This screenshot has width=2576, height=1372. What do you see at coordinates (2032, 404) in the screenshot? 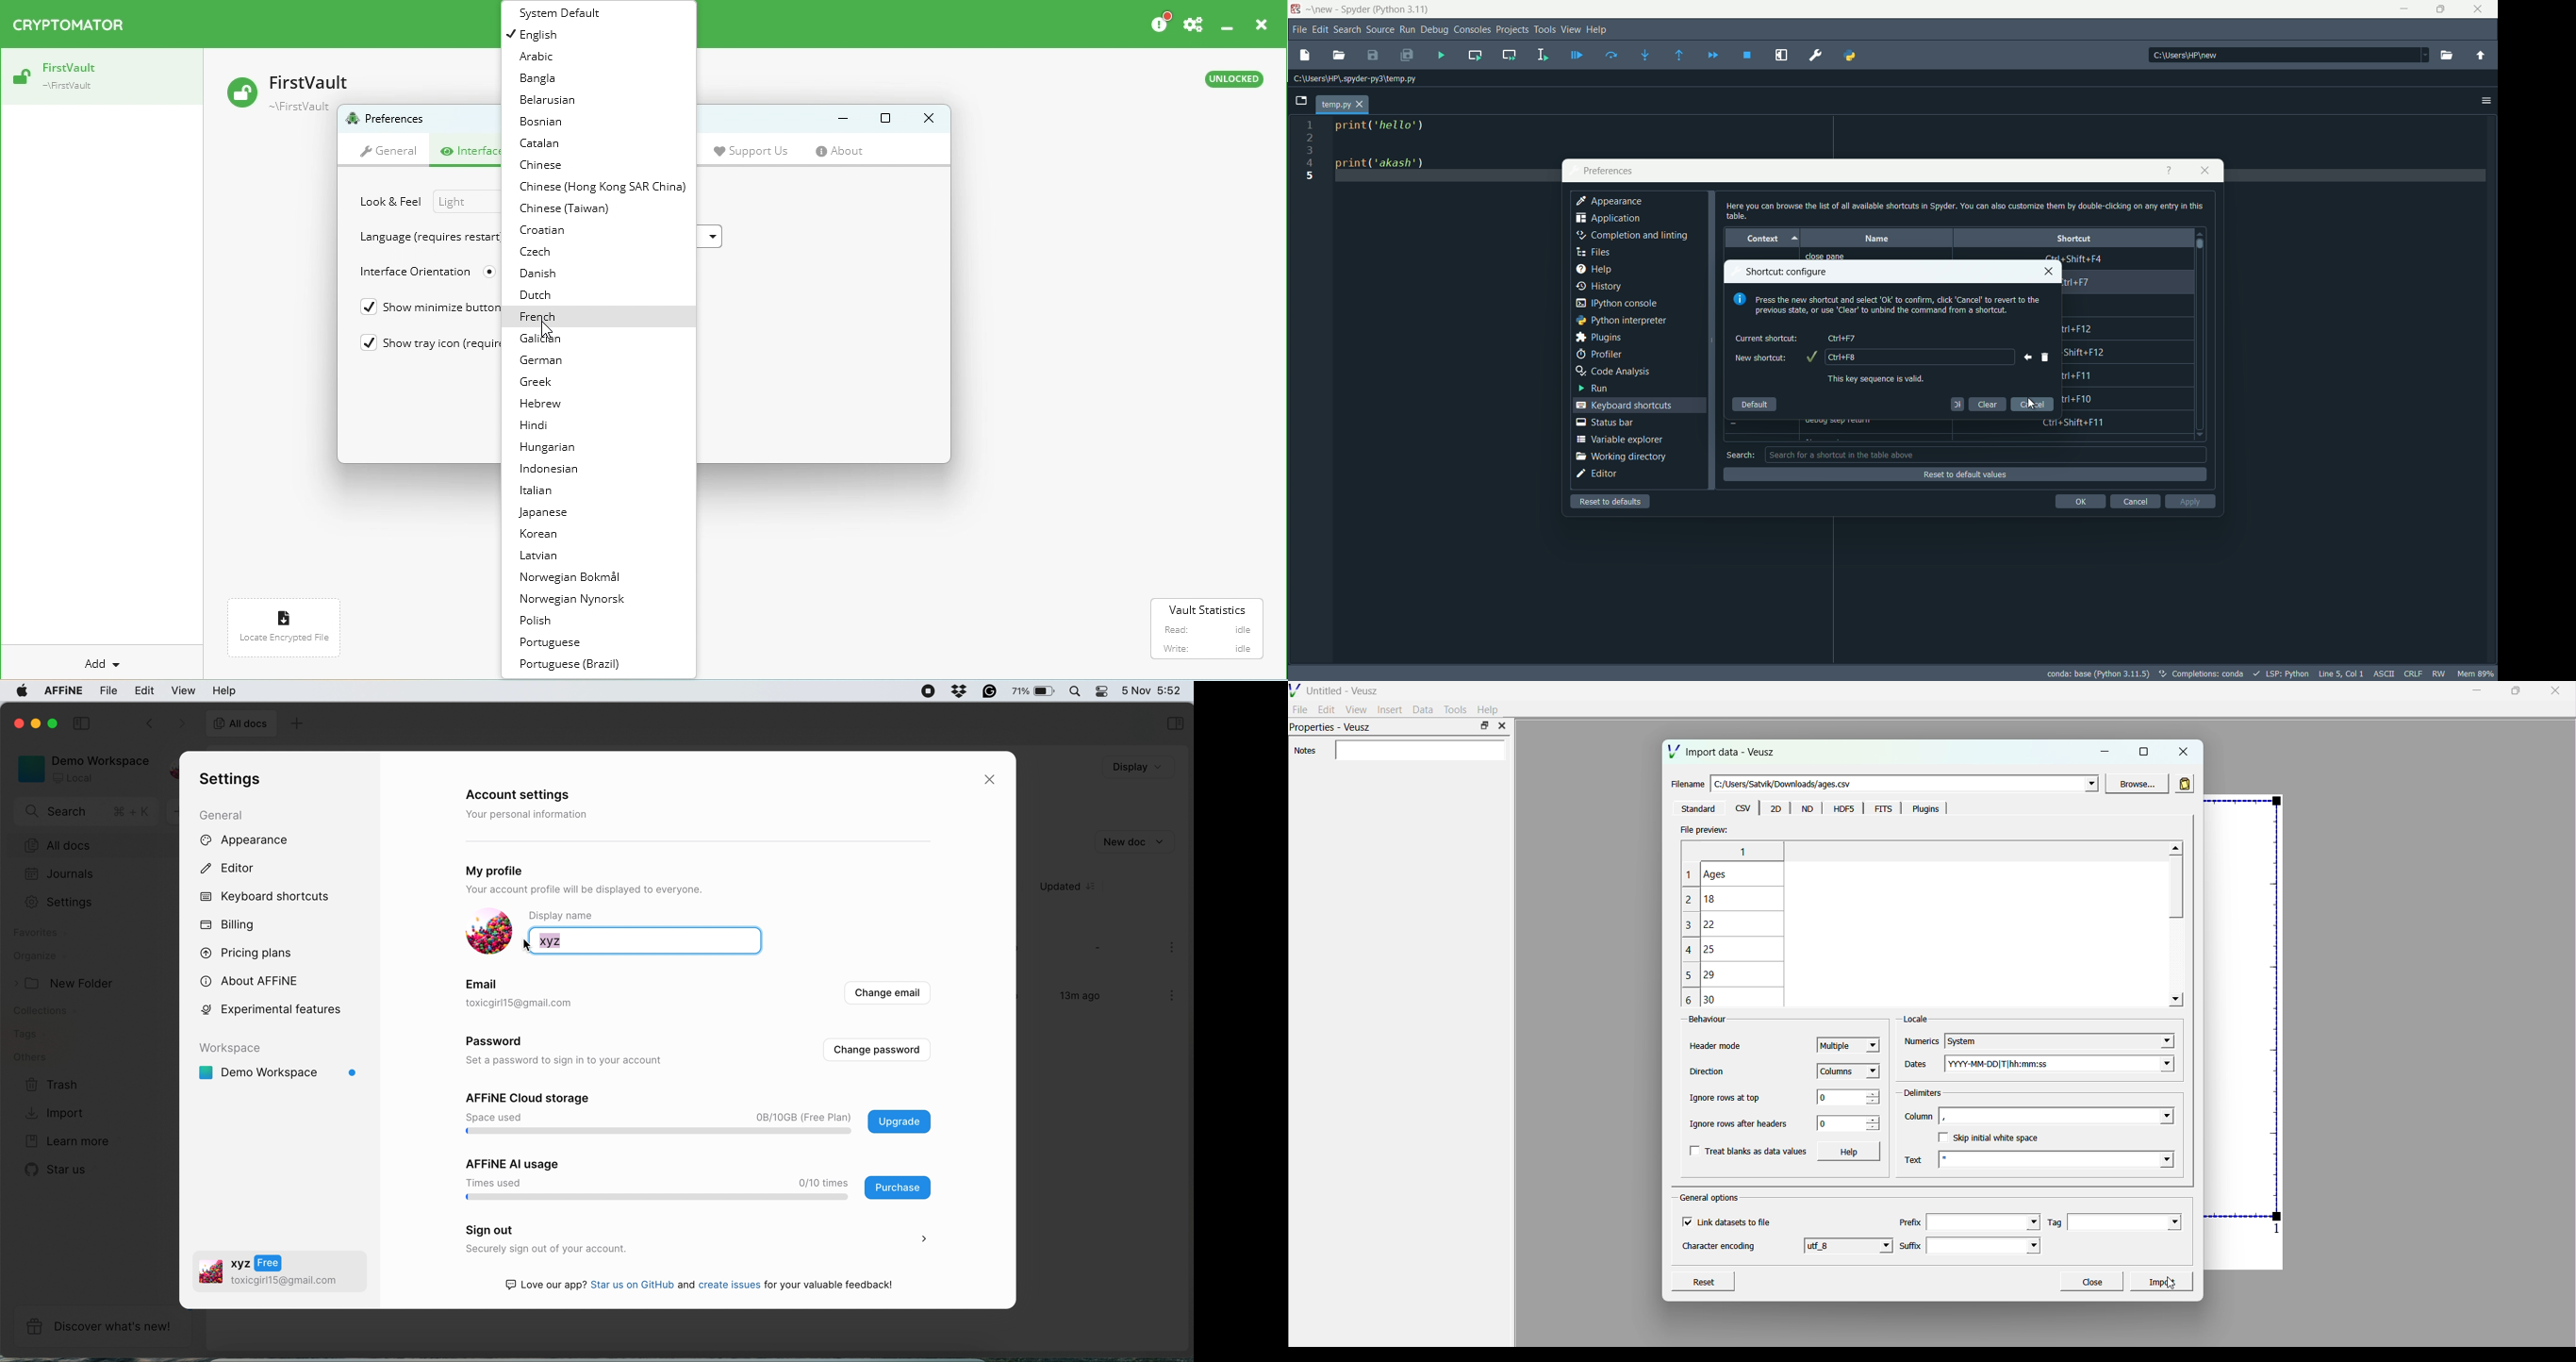
I see `cancel` at bounding box center [2032, 404].